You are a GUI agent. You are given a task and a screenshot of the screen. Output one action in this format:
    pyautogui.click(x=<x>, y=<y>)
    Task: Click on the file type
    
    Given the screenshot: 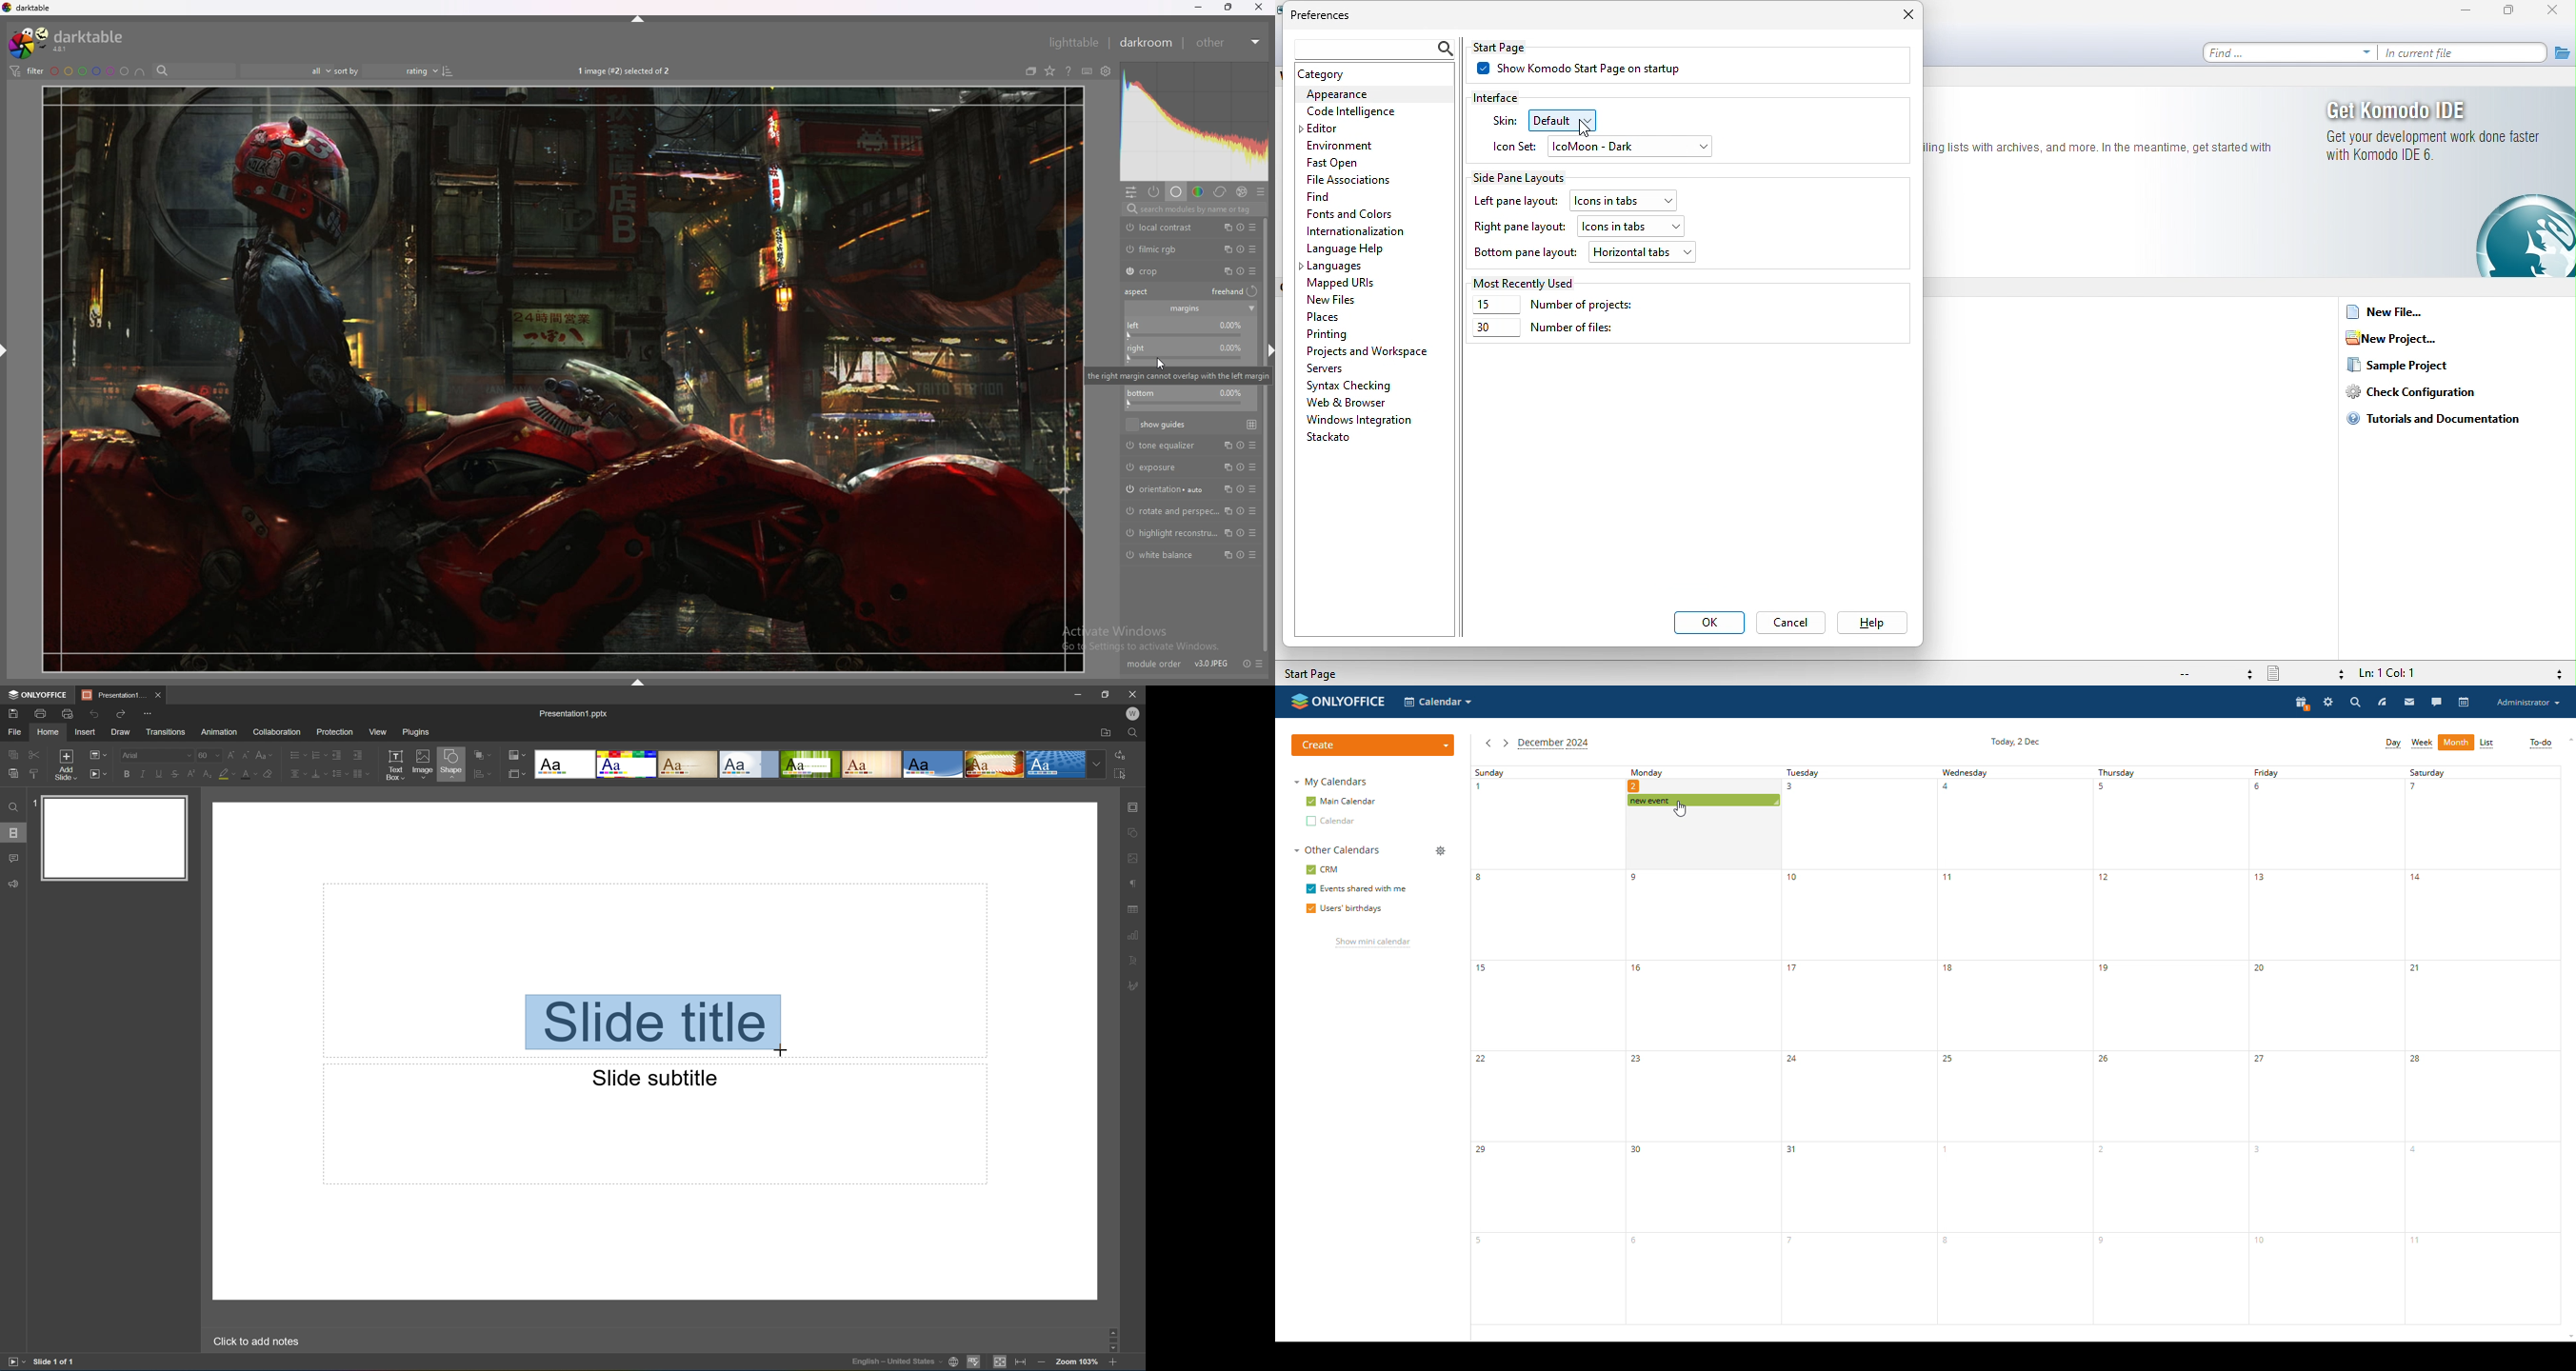 What is the action you would take?
    pyautogui.click(x=2305, y=673)
    